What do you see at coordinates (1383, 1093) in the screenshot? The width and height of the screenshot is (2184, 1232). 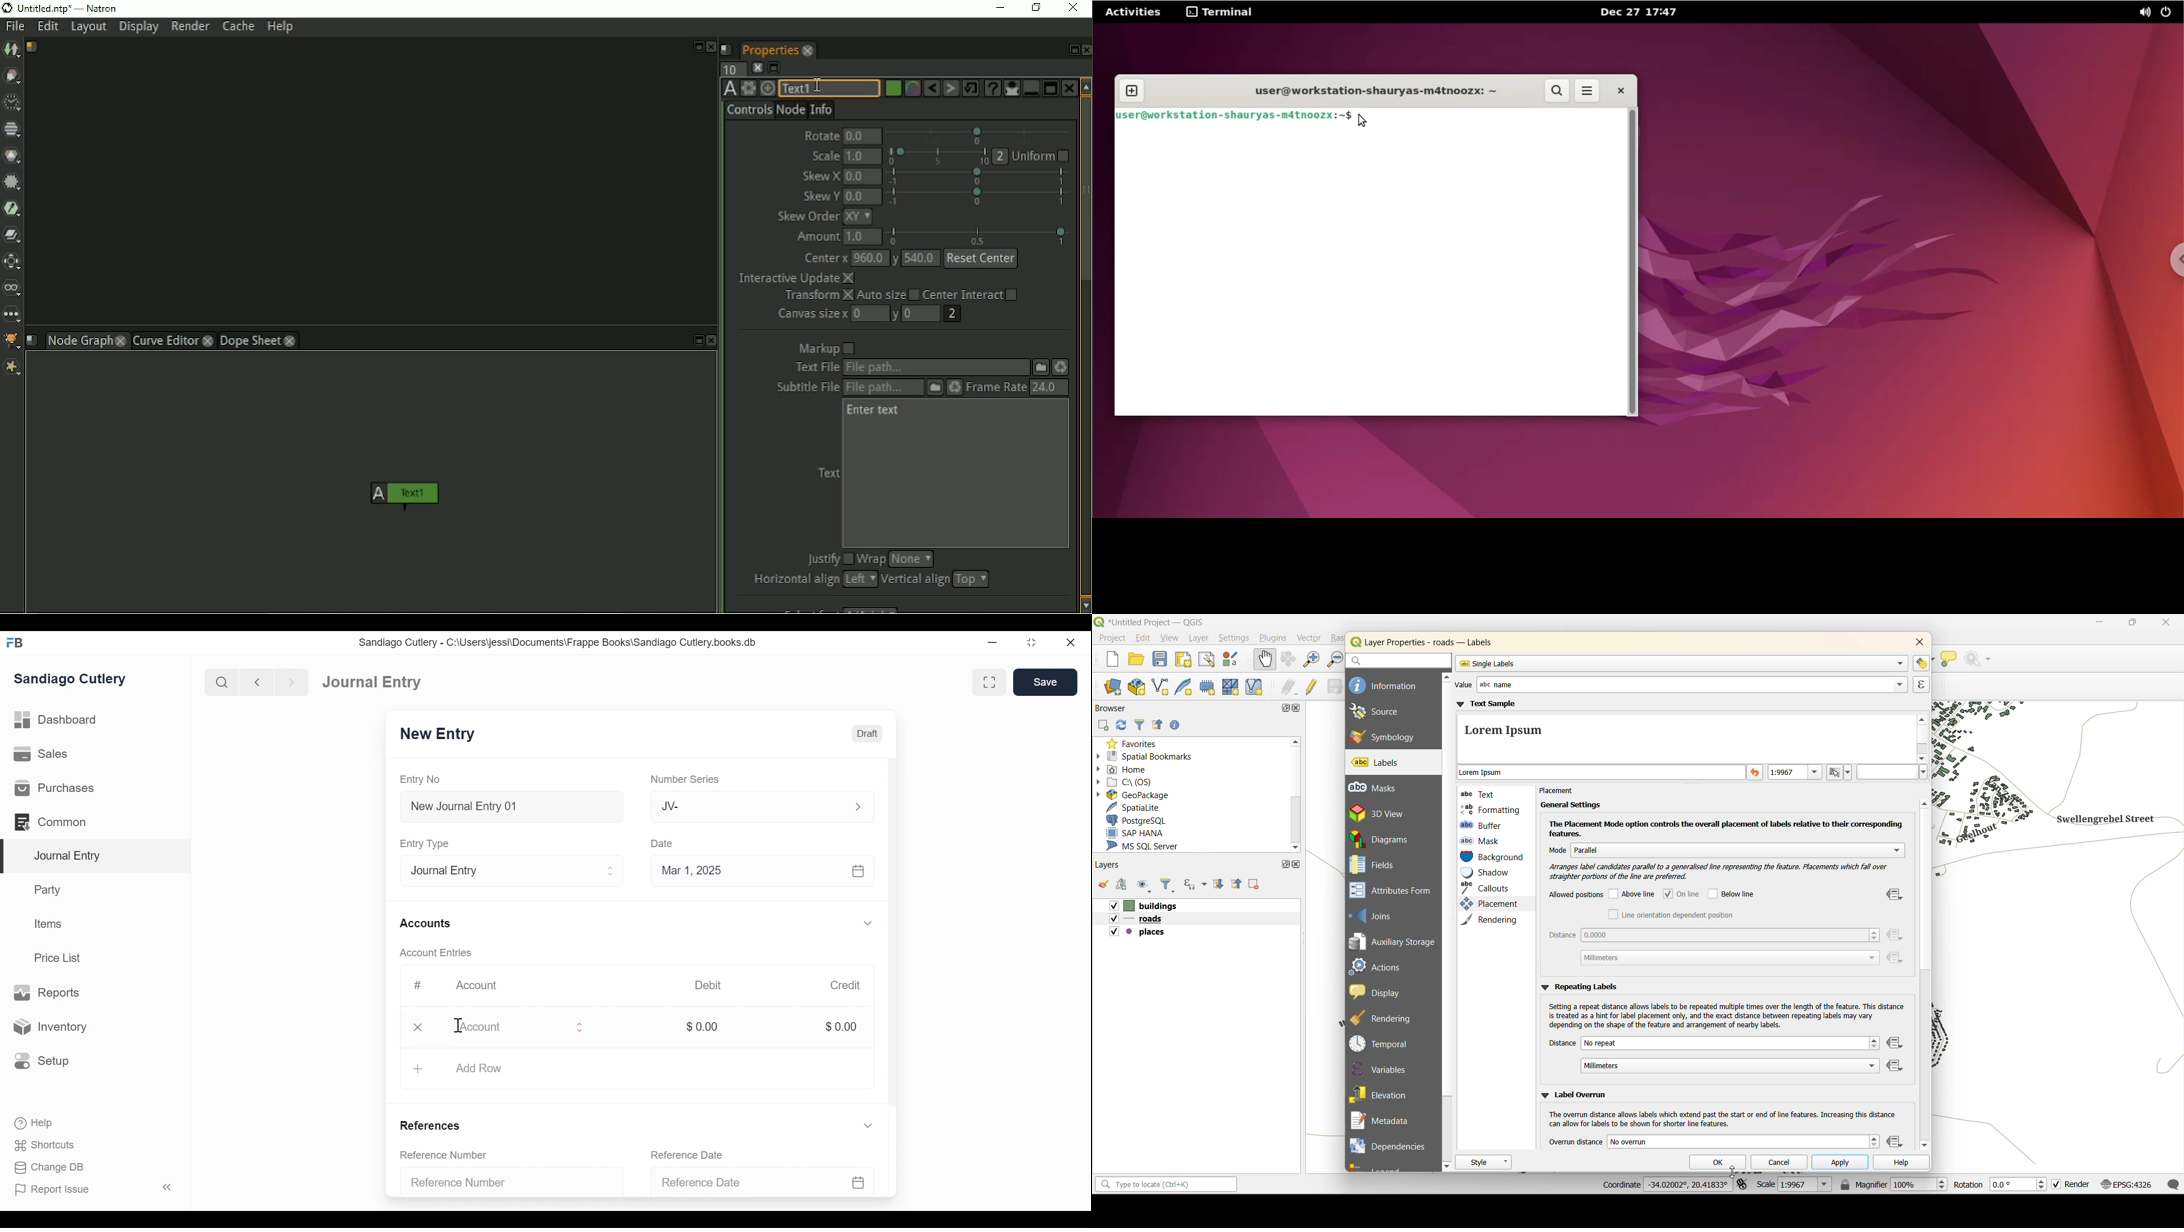 I see `elevation` at bounding box center [1383, 1093].